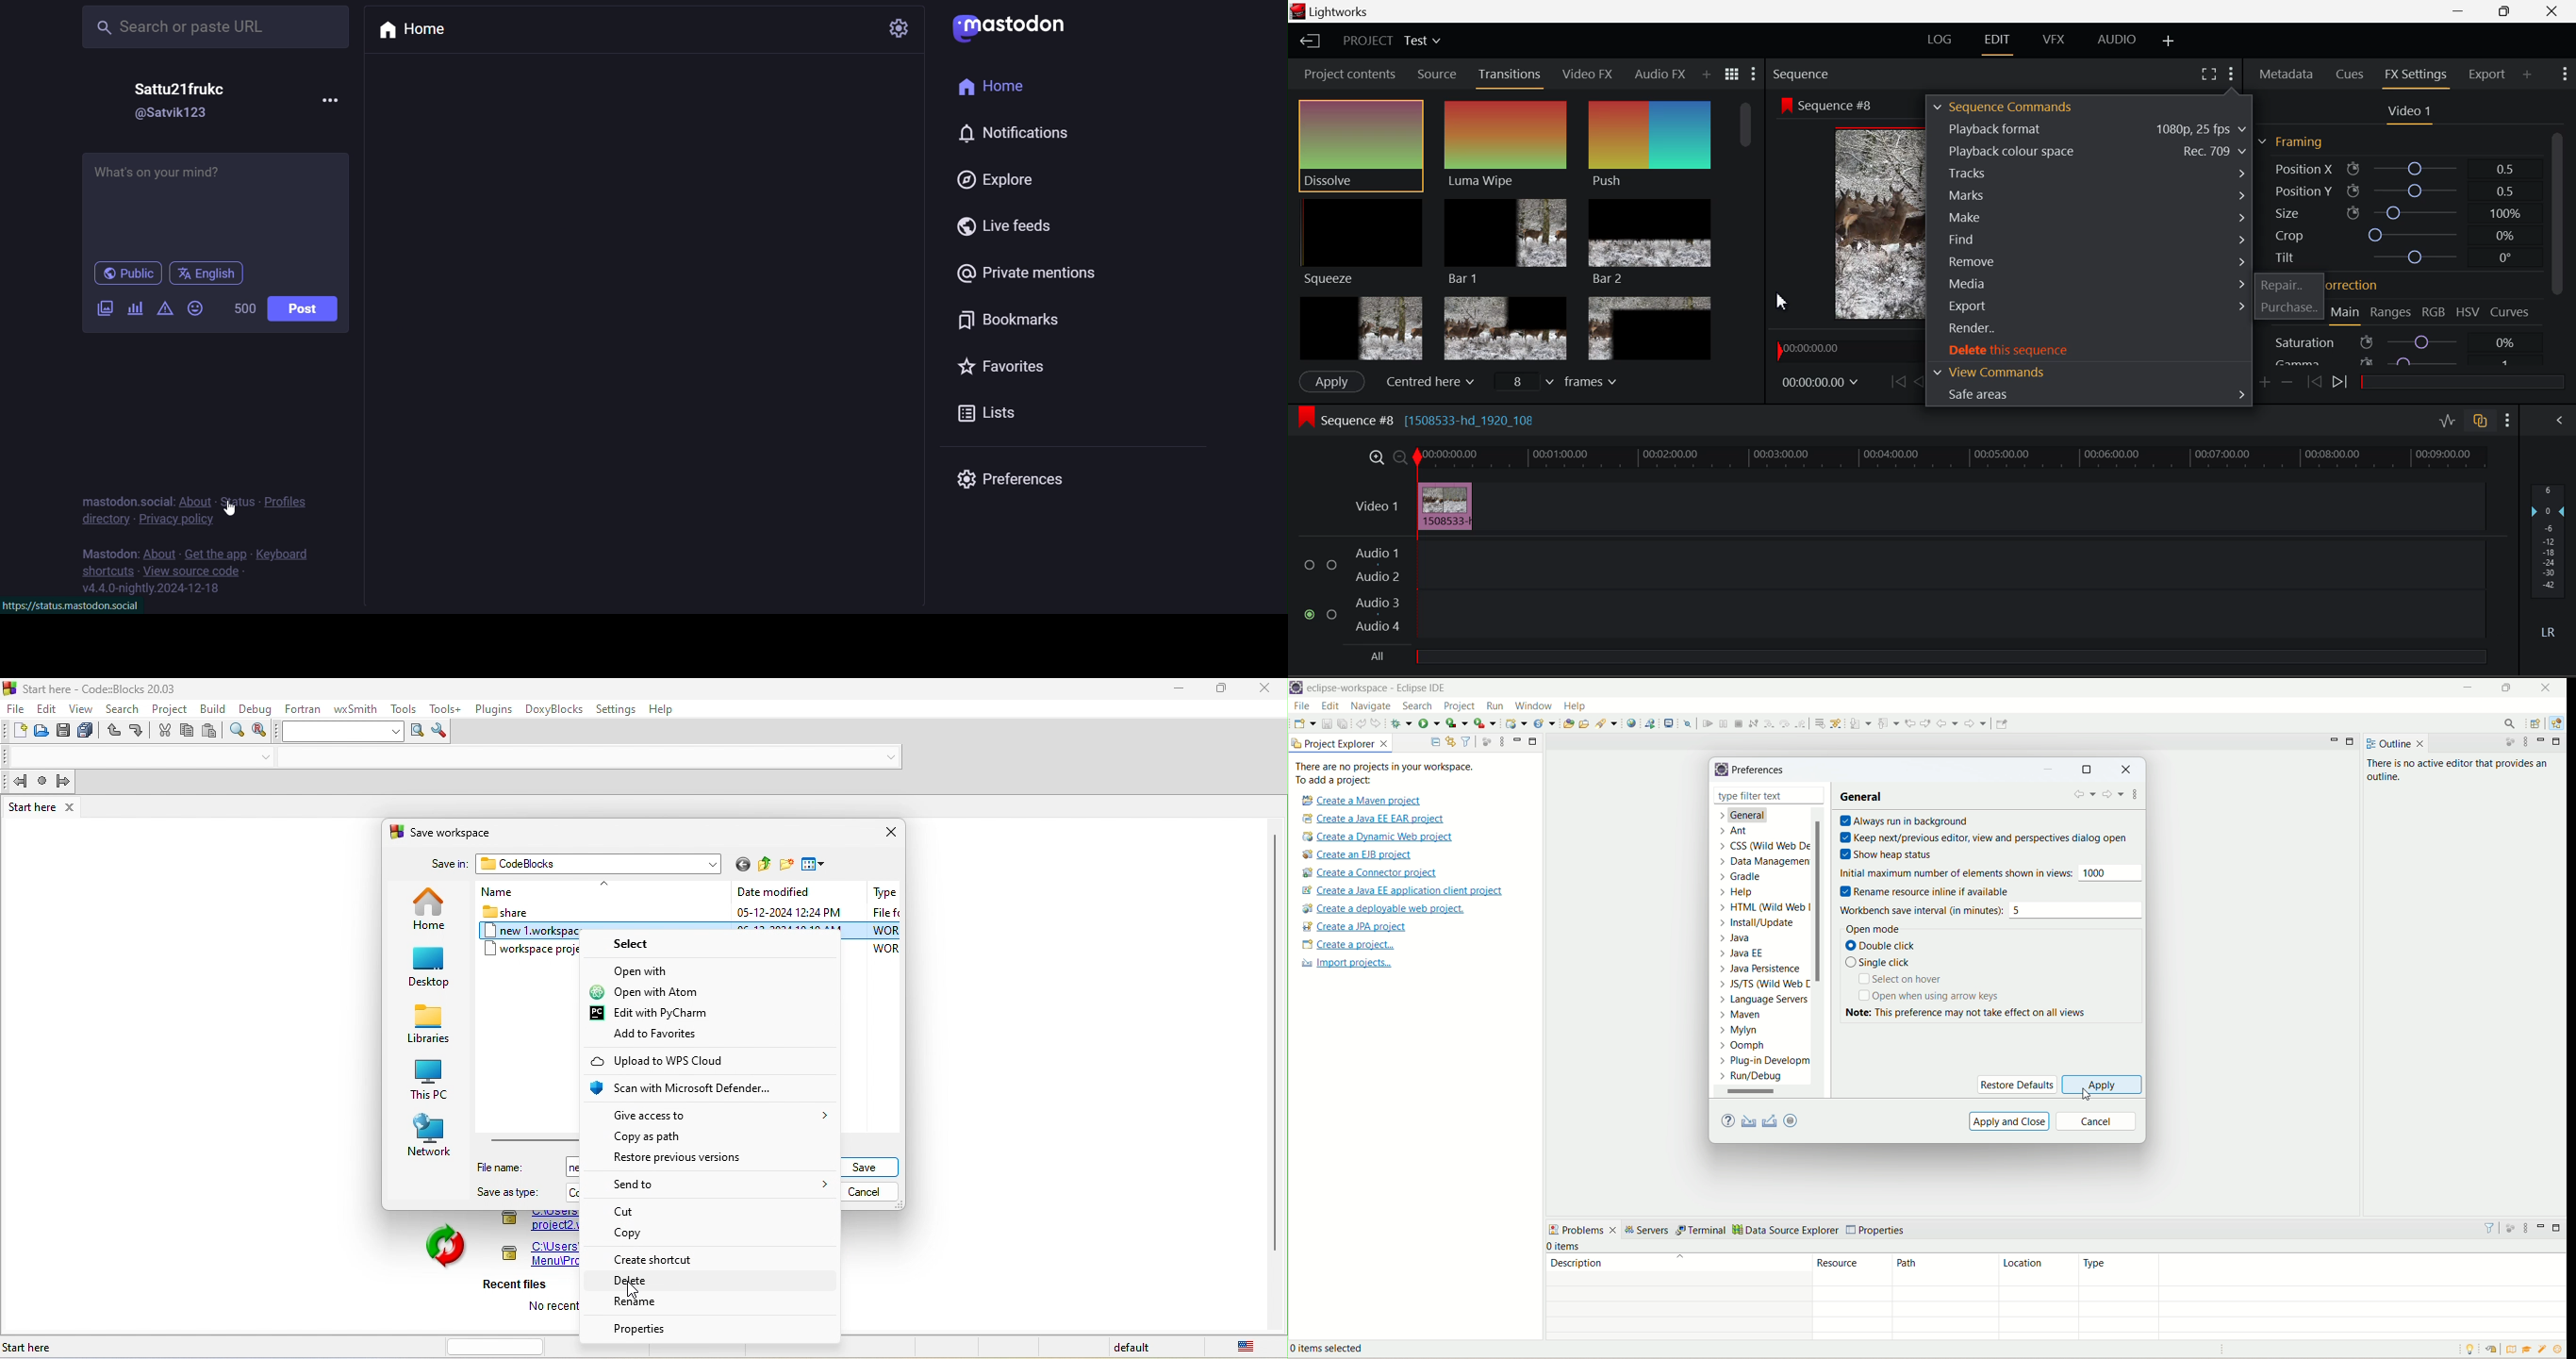 The height and width of the screenshot is (1372, 2576). I want to click on paste, so click(214, 732).